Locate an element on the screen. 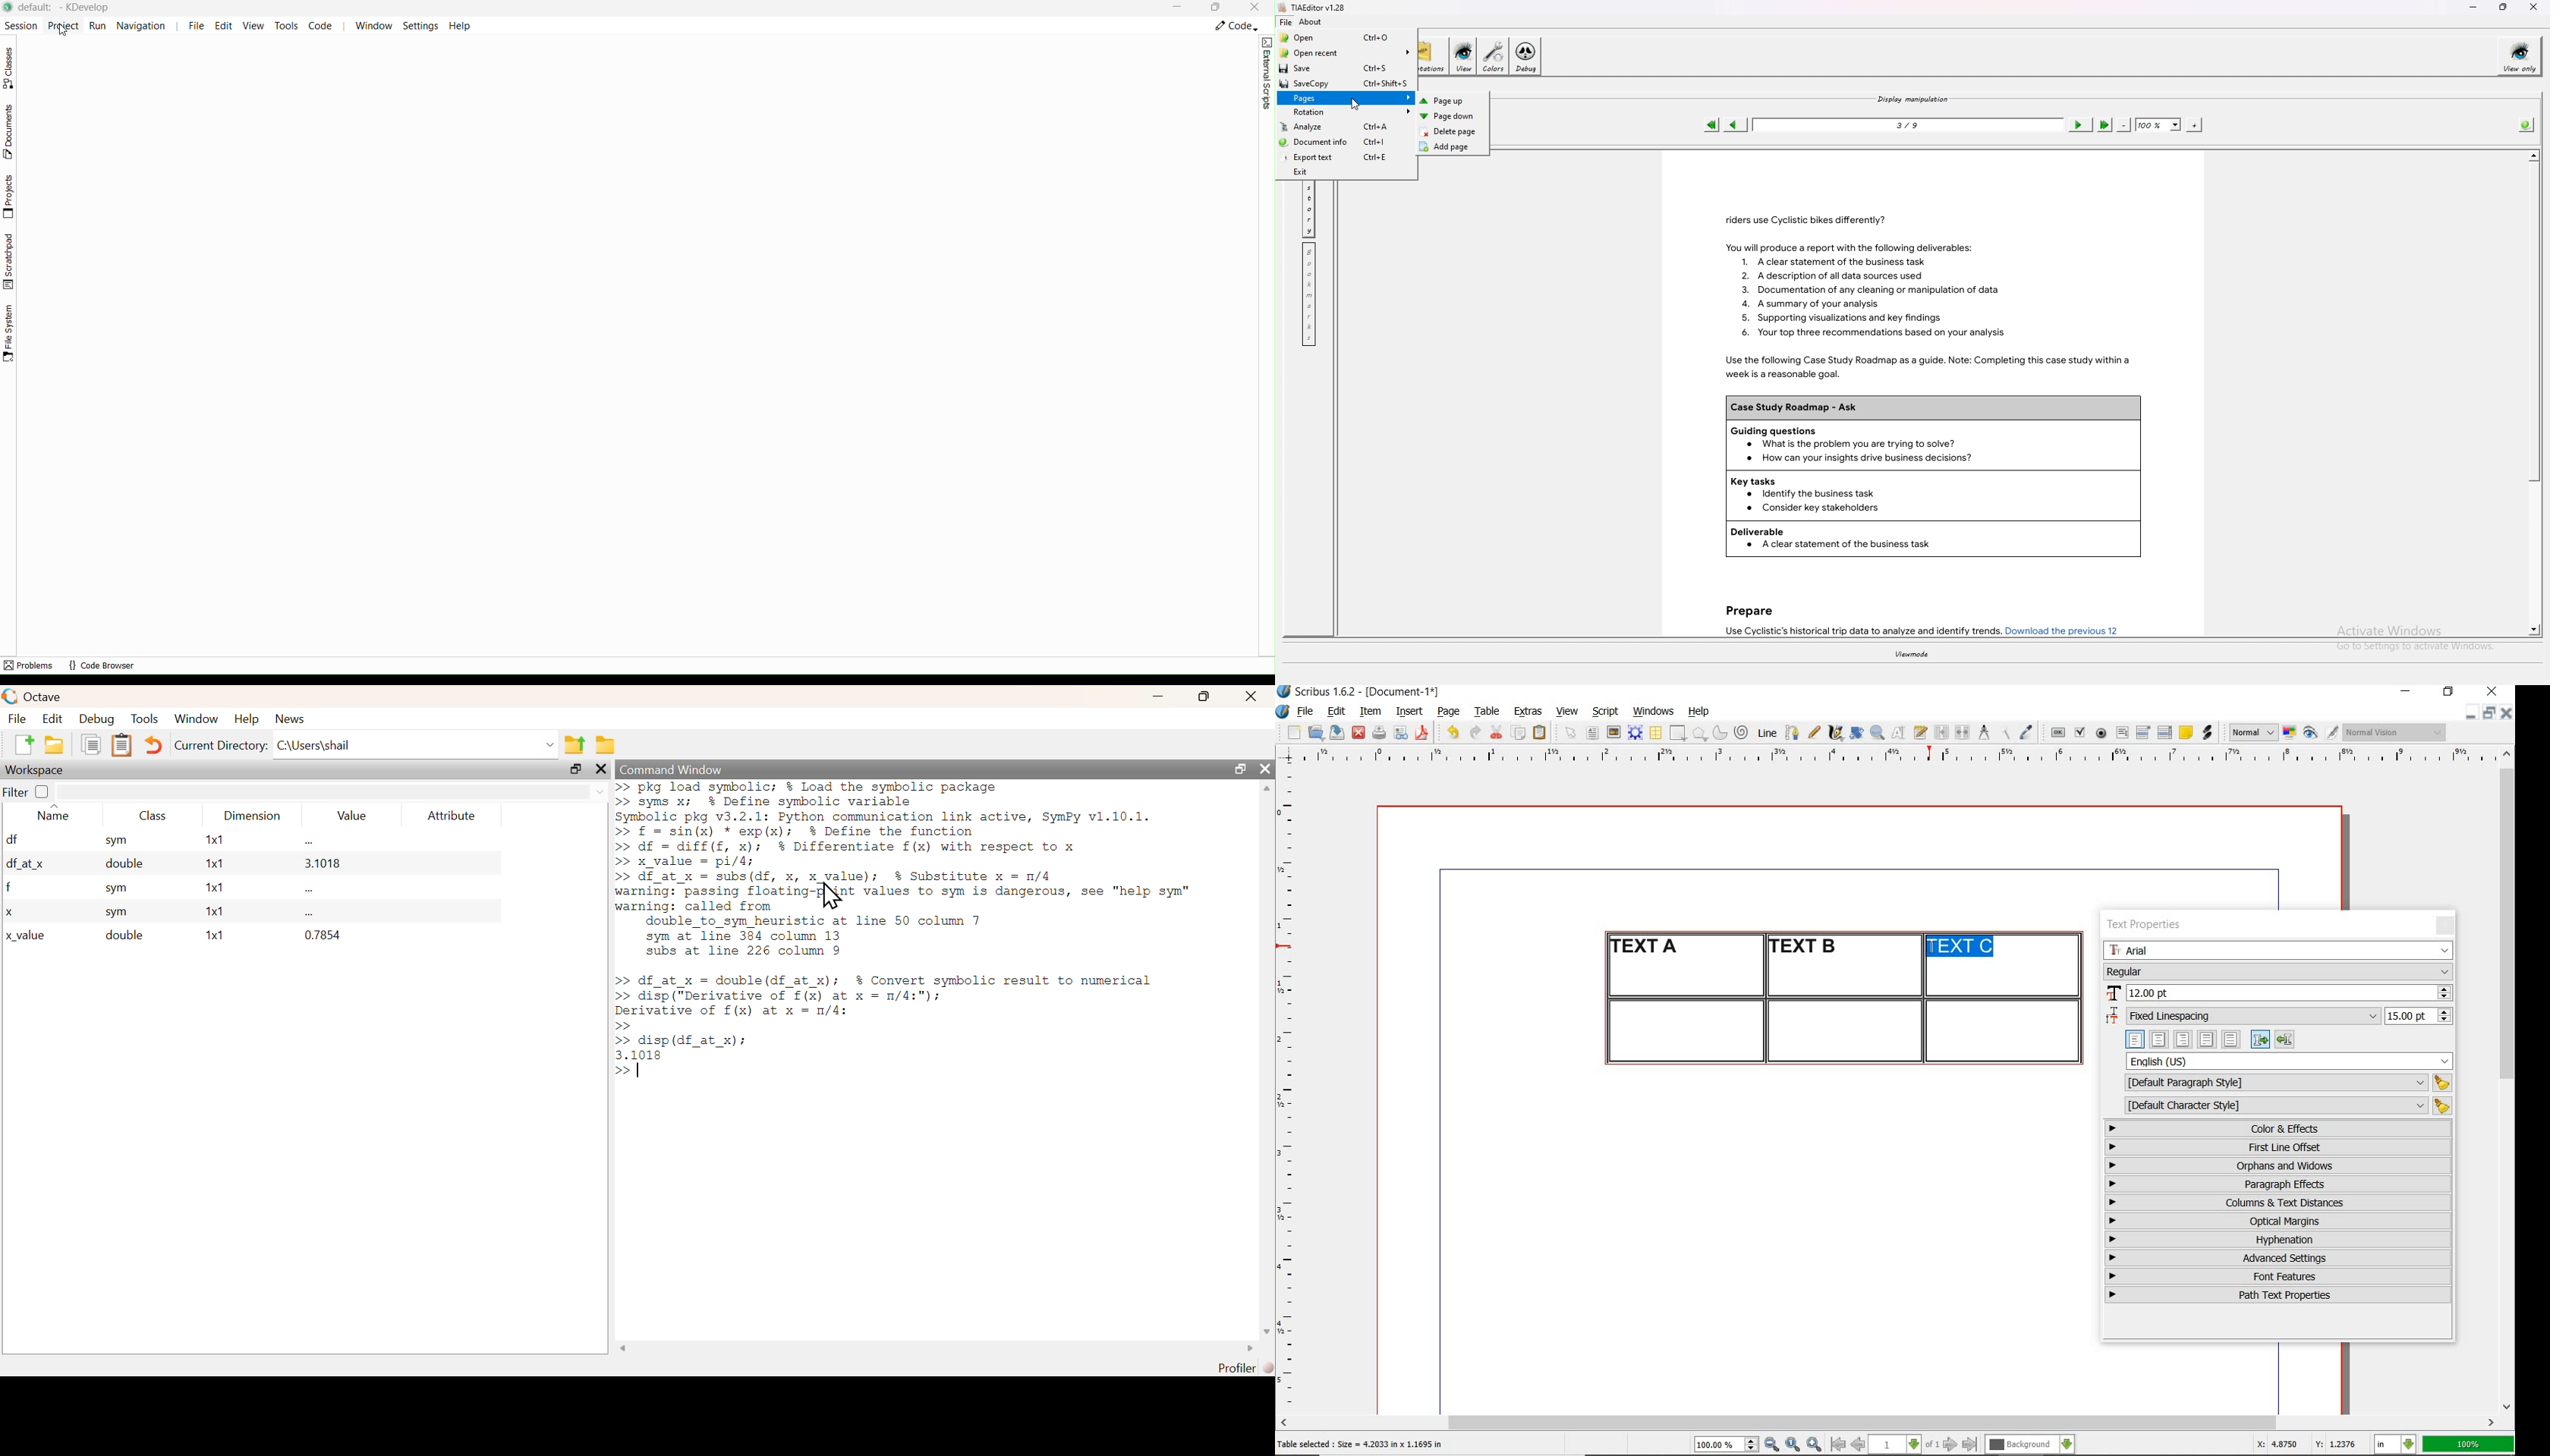  C:\Users\shail is located at coordinates (414, 745).